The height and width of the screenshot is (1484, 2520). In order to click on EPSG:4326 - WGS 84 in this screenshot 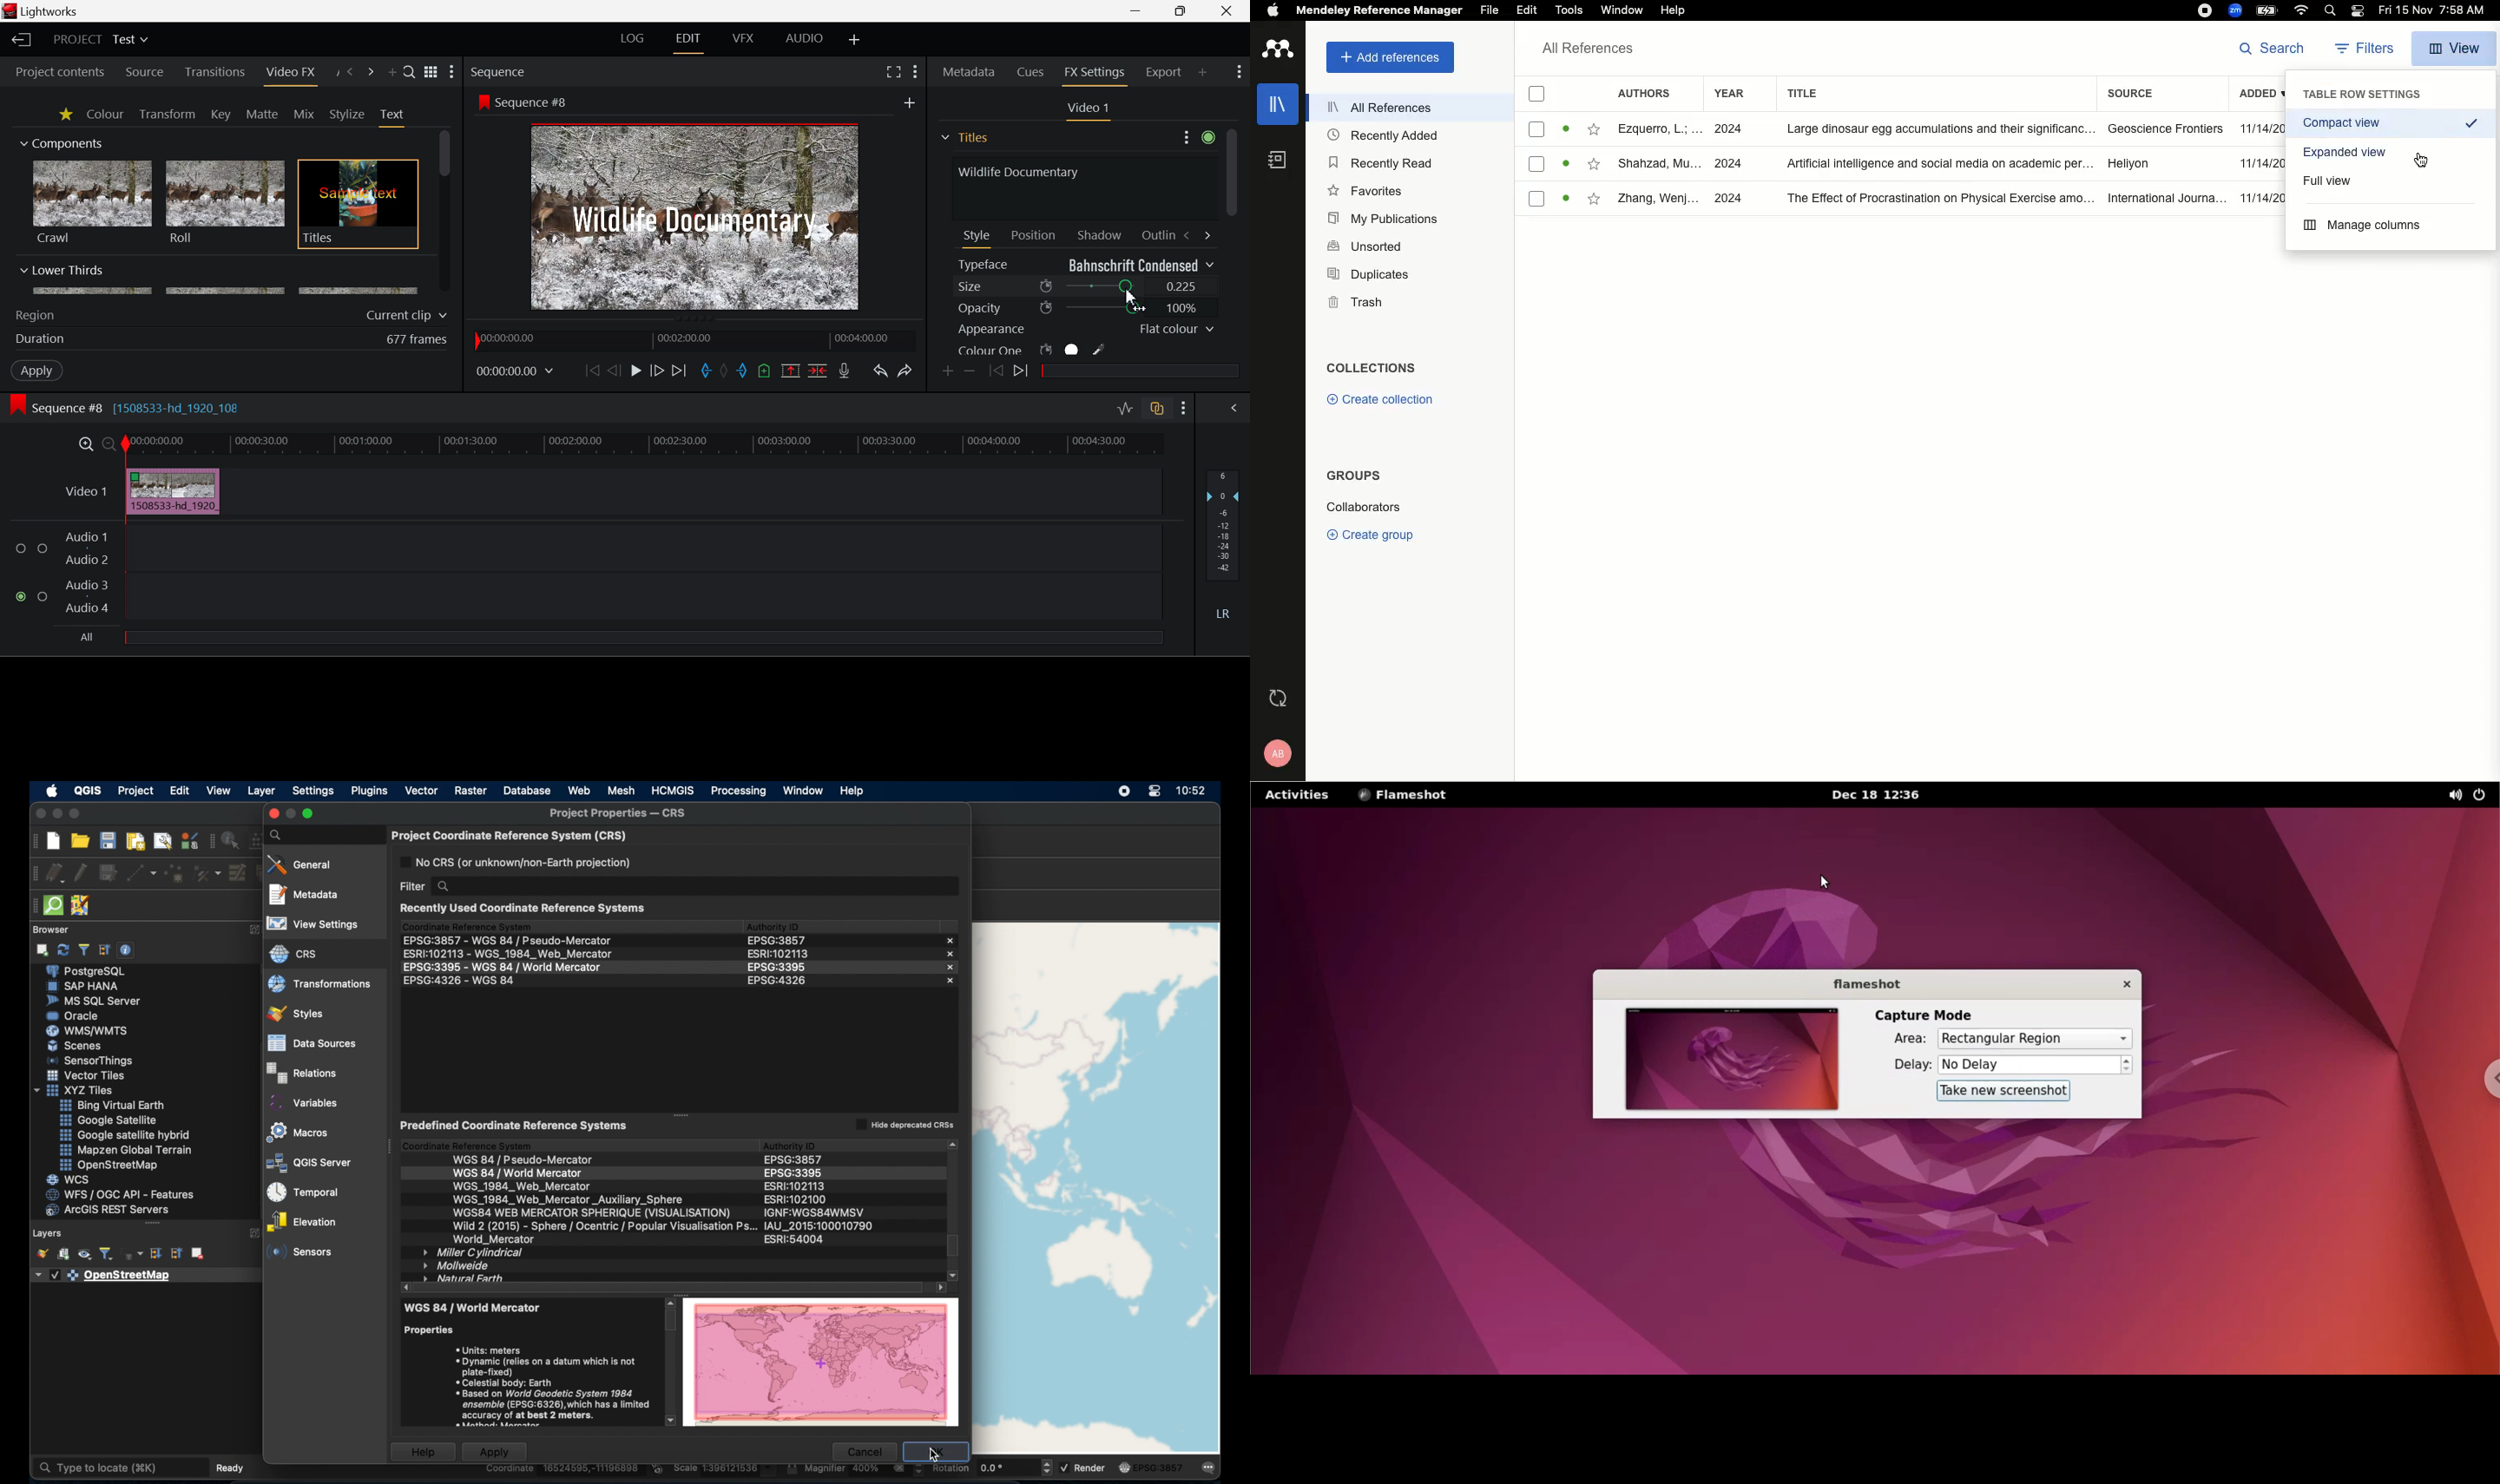, I will do `click(464, 982)`.